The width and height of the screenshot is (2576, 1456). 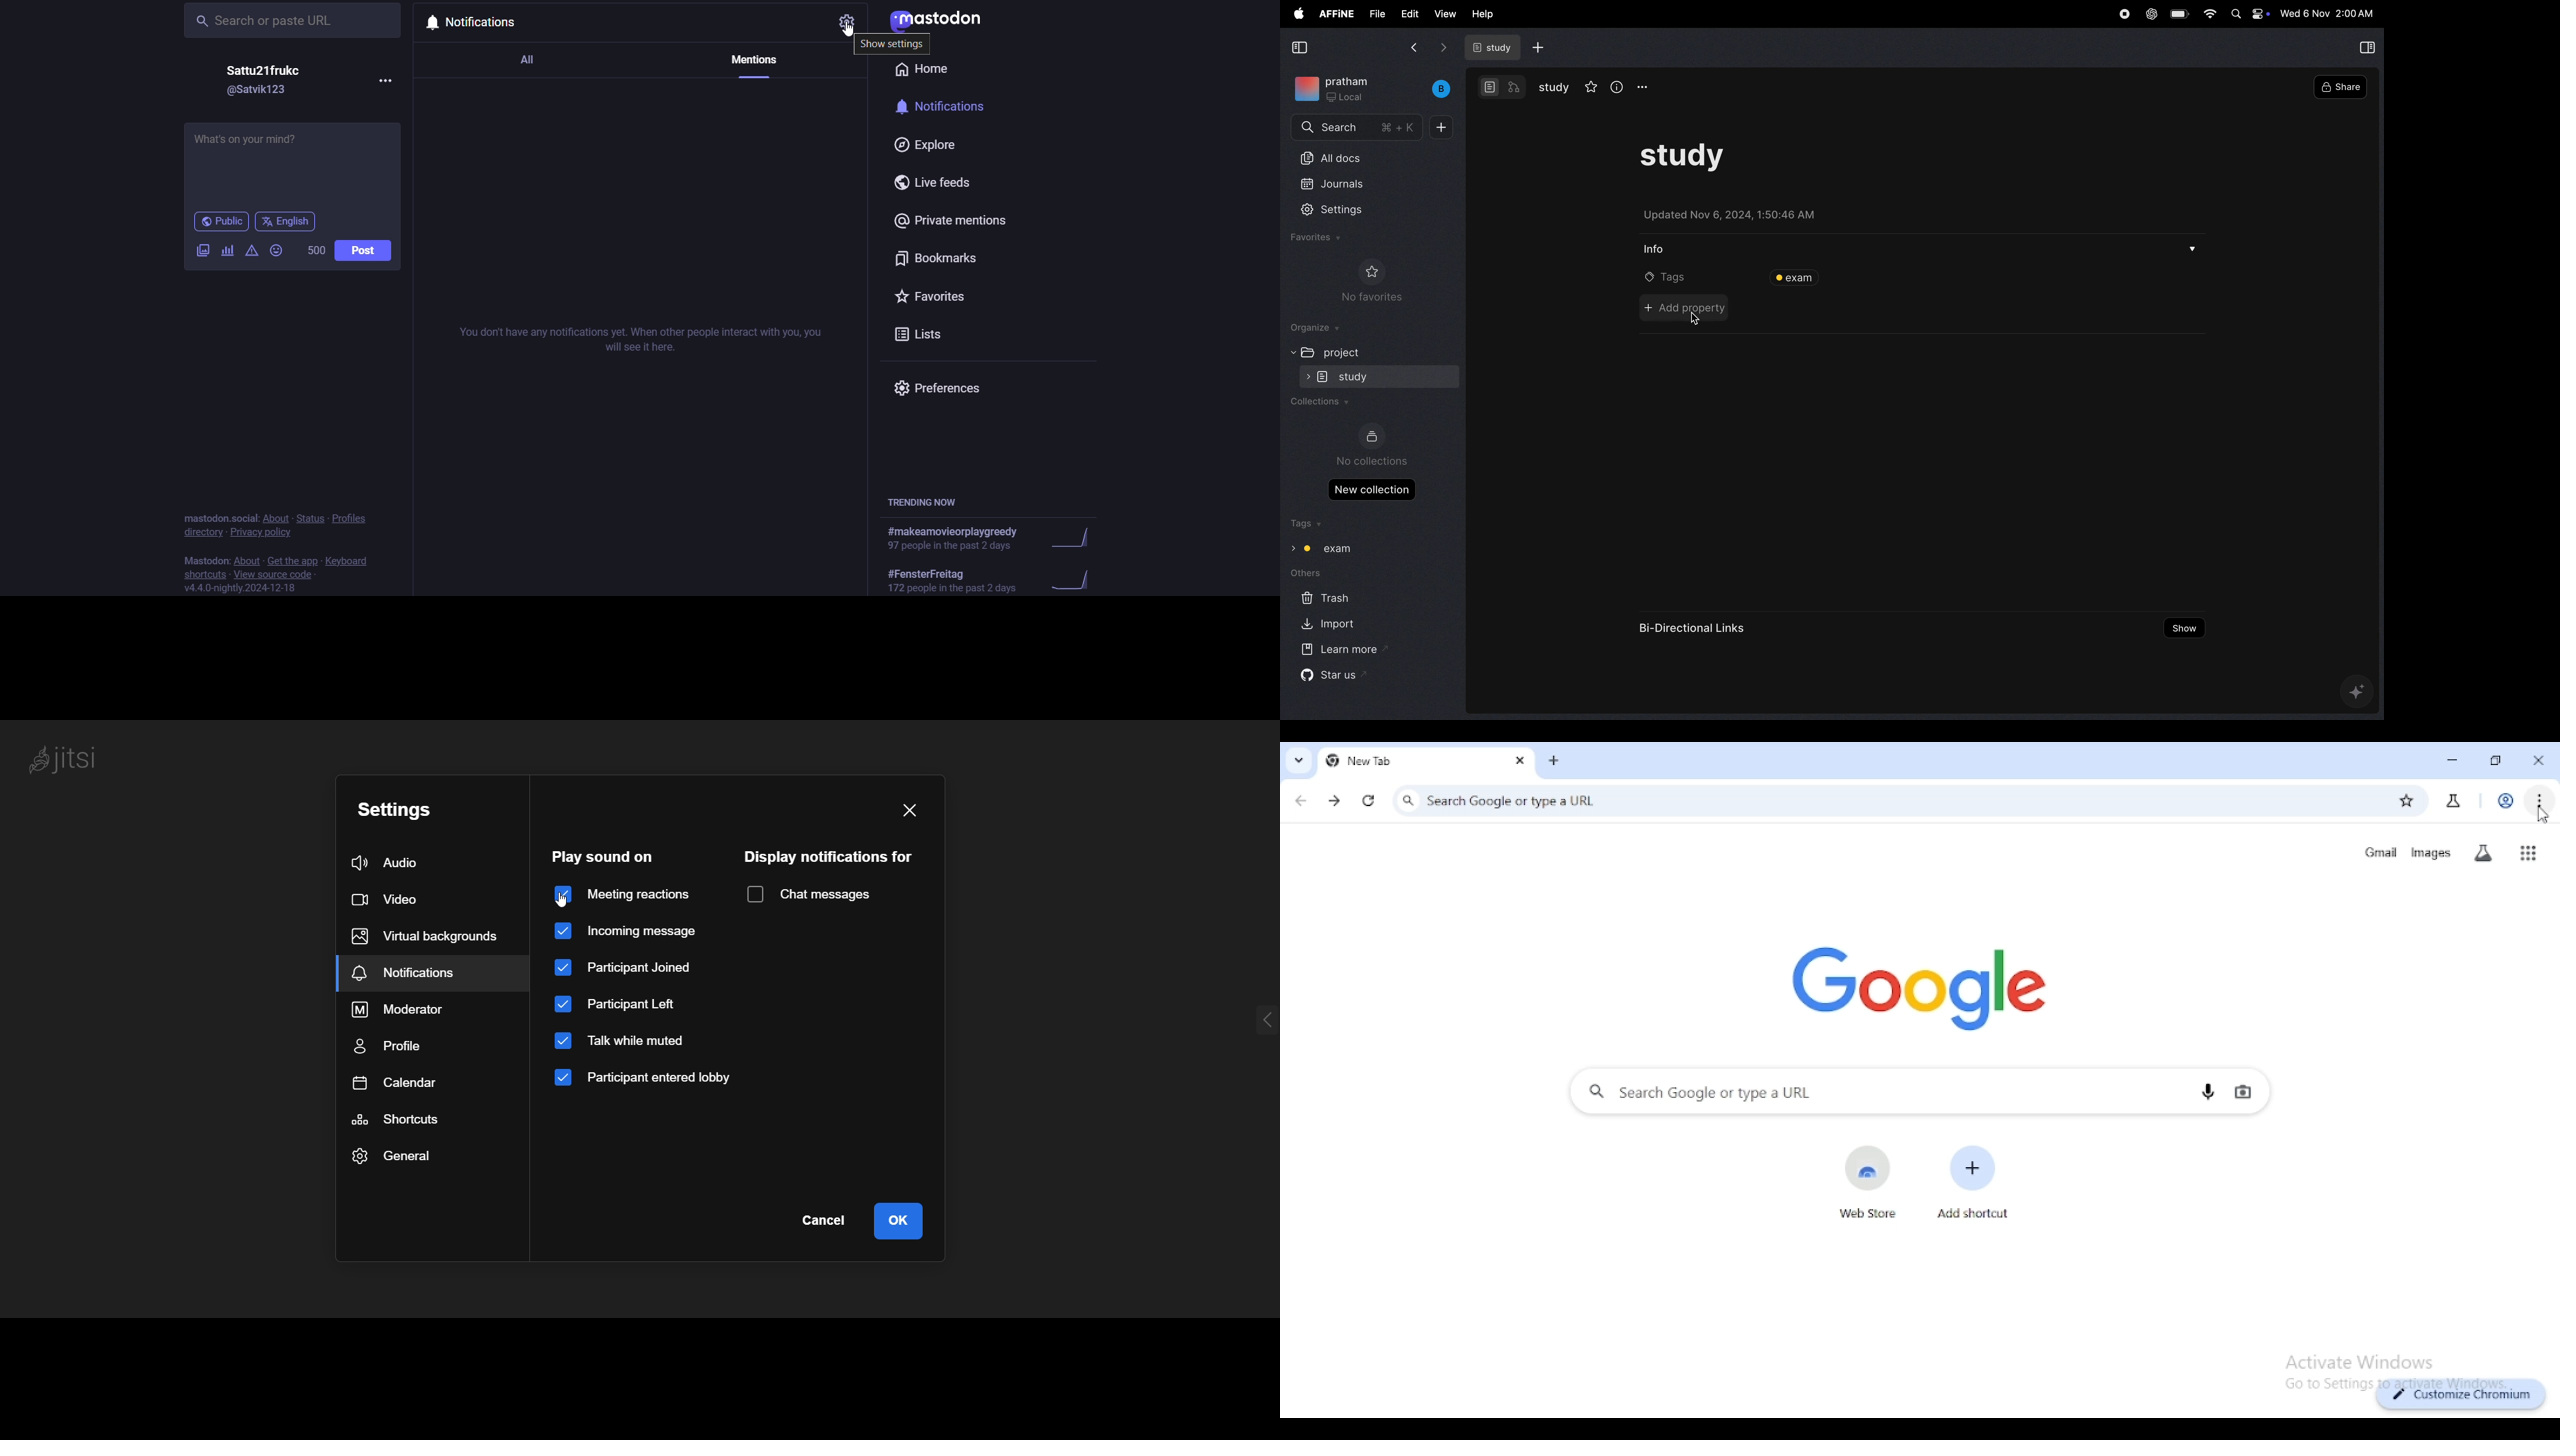 I want to click on shortcuts, so click(x=207, y=575).